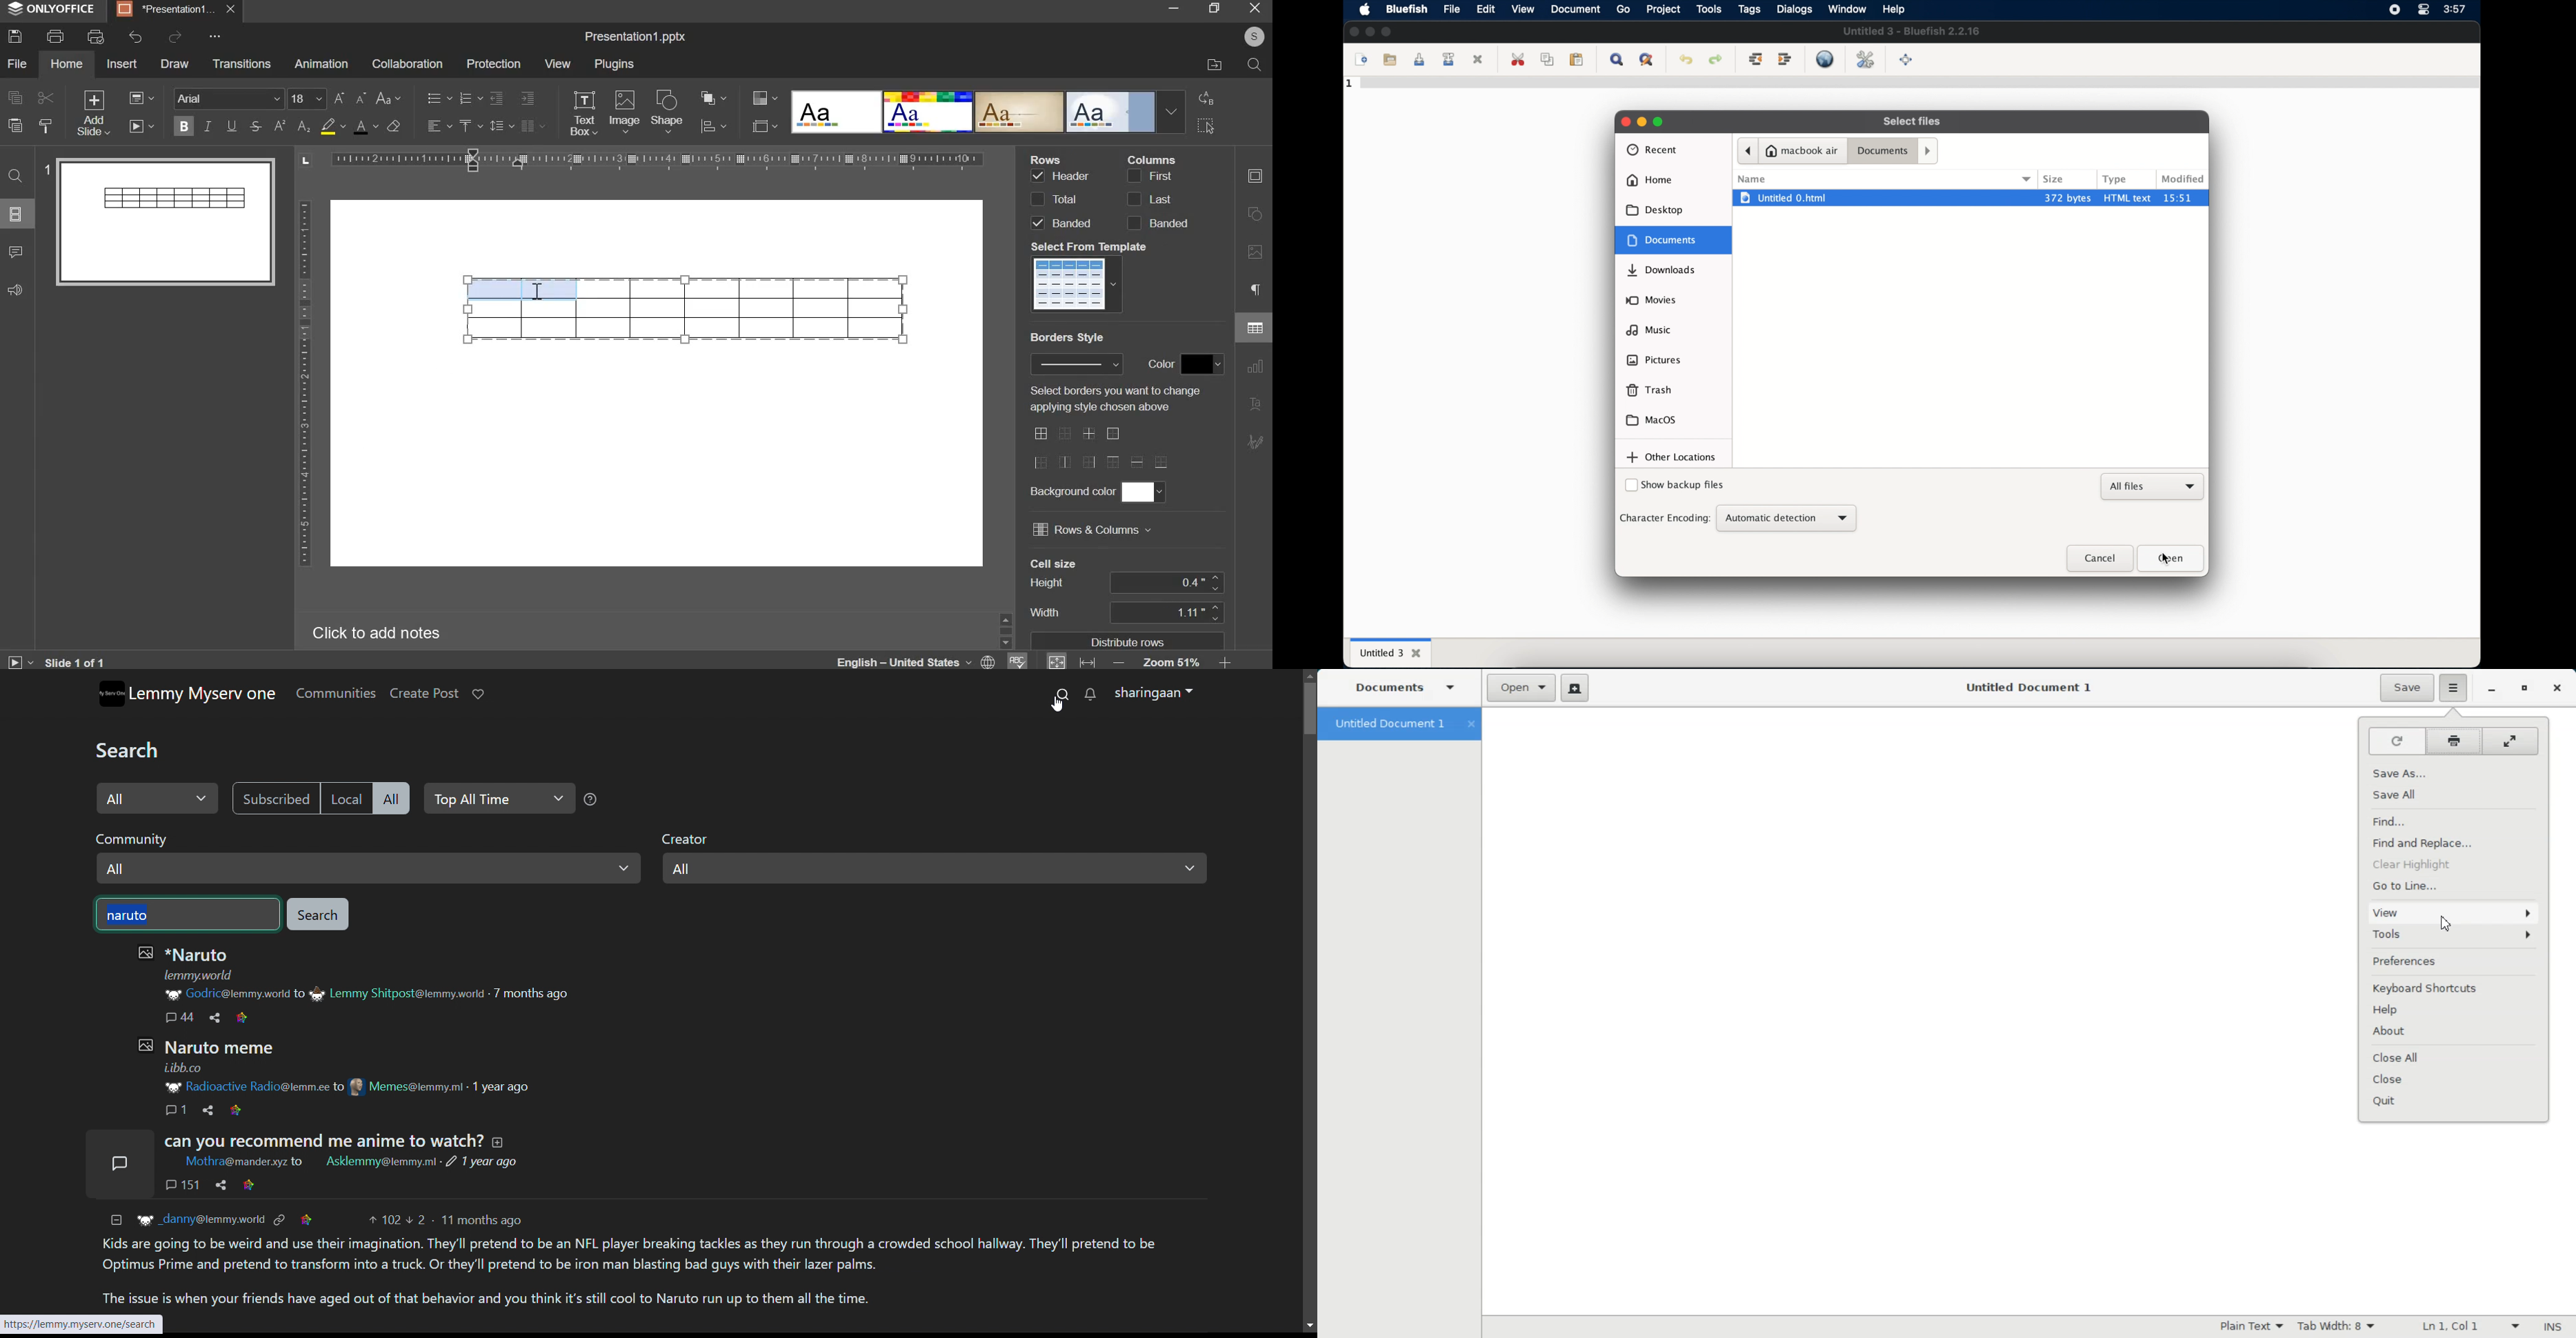 The image size is (2576, 1344). I want to click on Highlighting Mode, so click(2252, 1327).